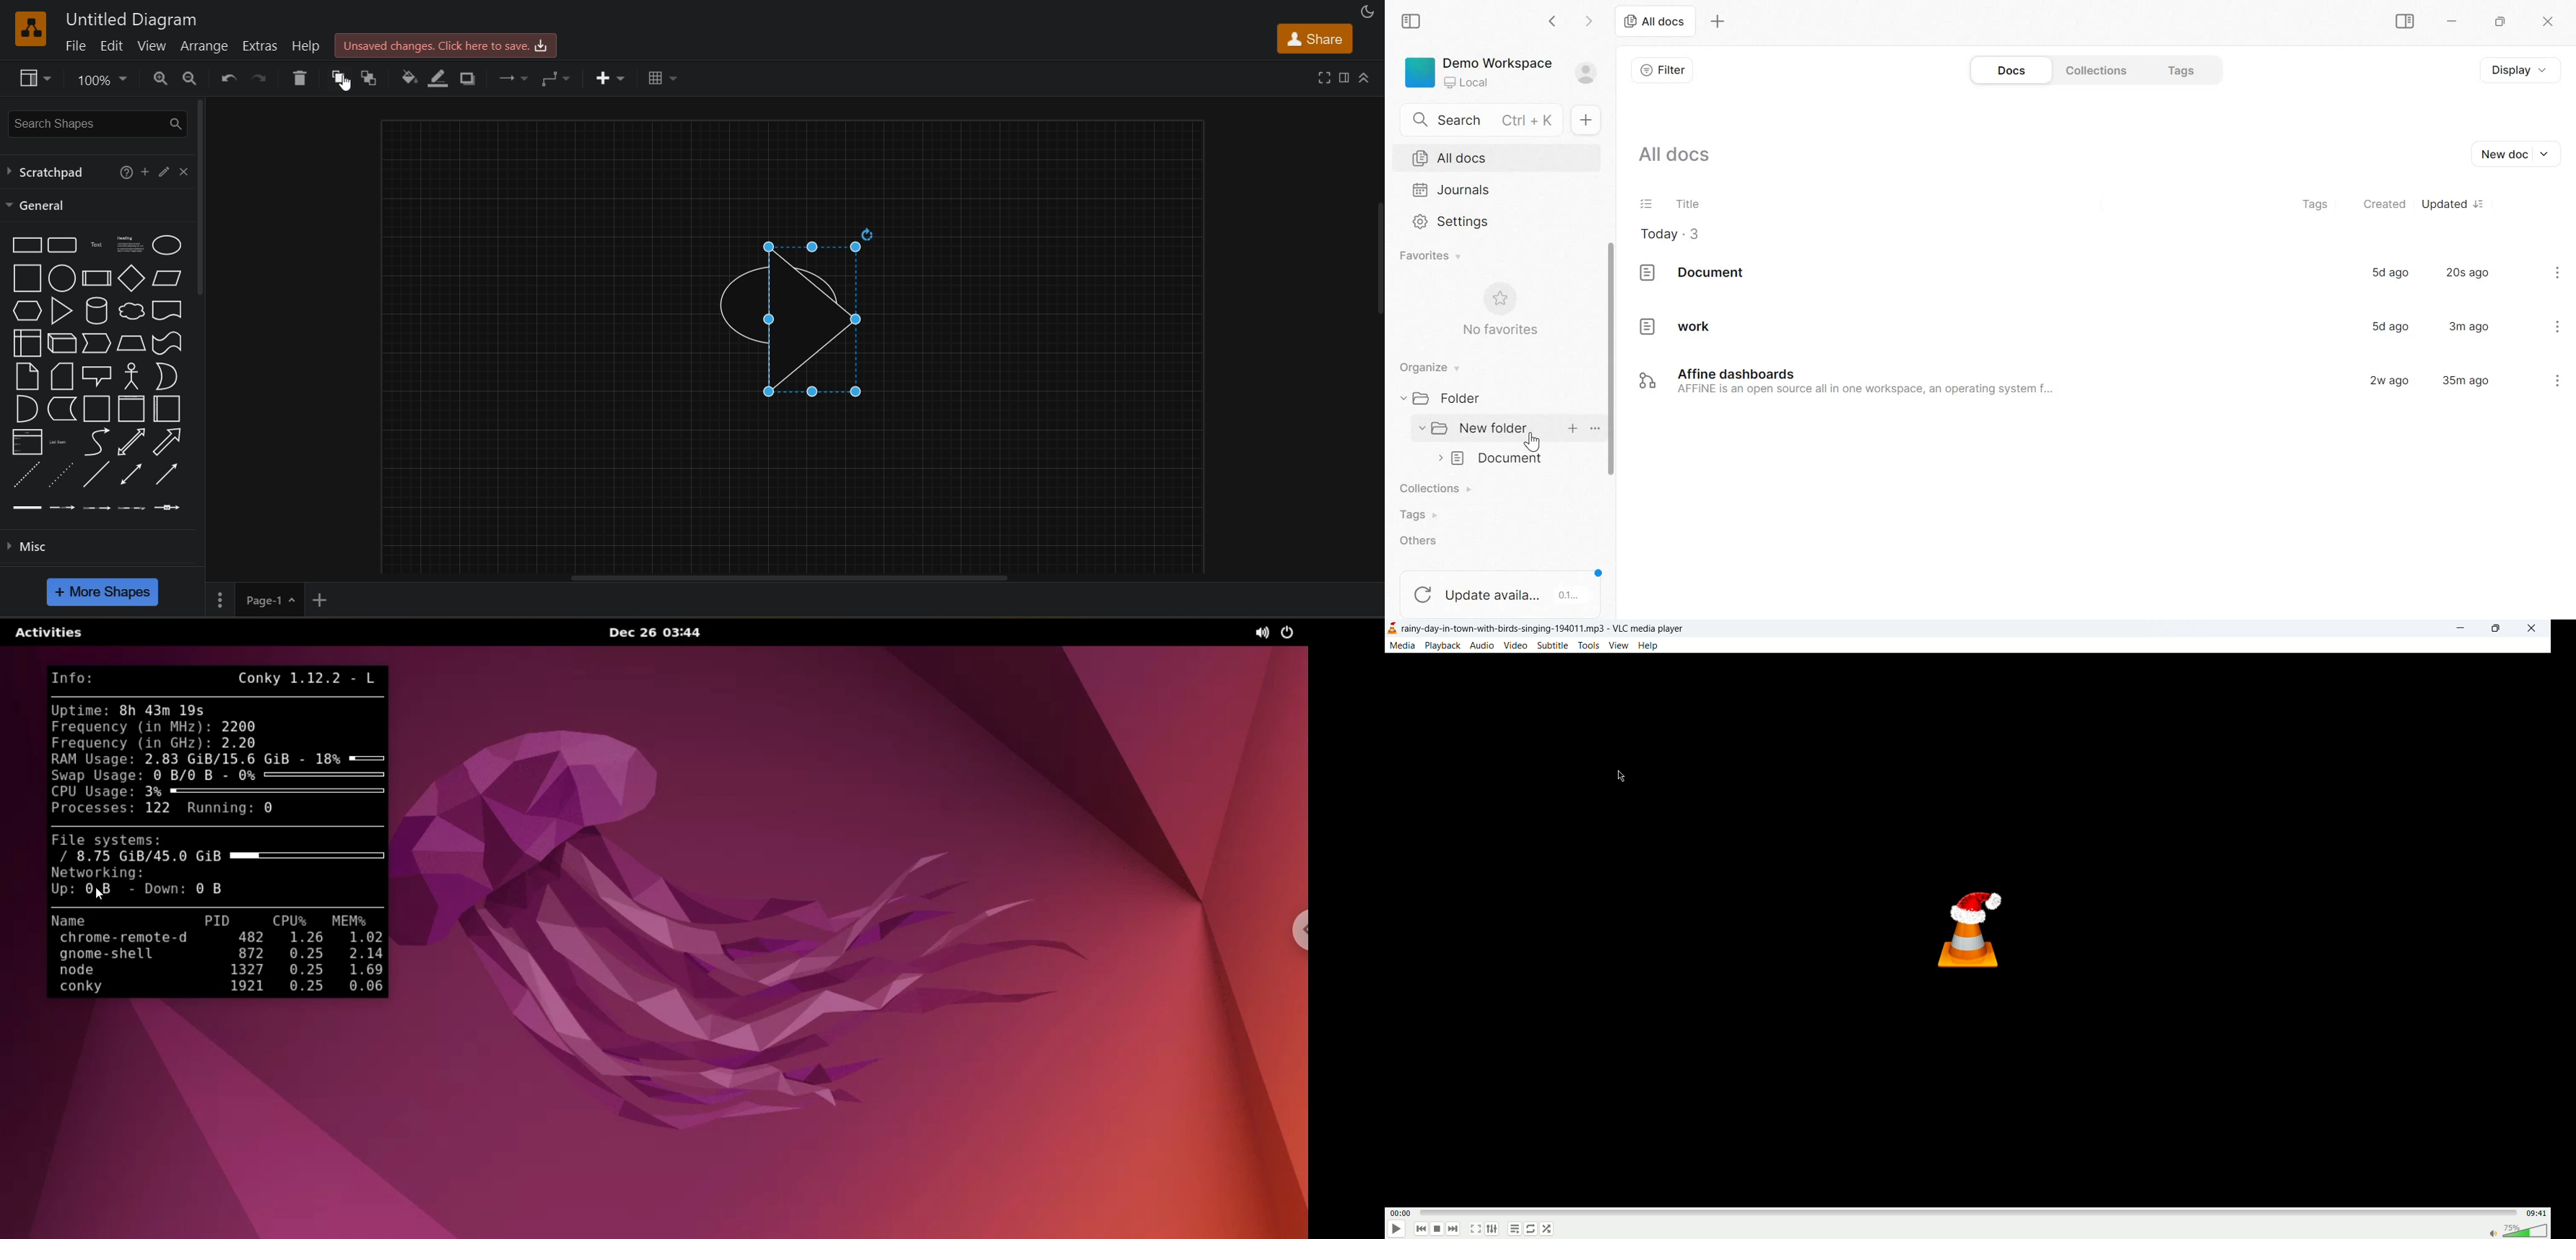 The height and width of the screenshot is (1260, 2576). I want to click on file, so click(79, 46).